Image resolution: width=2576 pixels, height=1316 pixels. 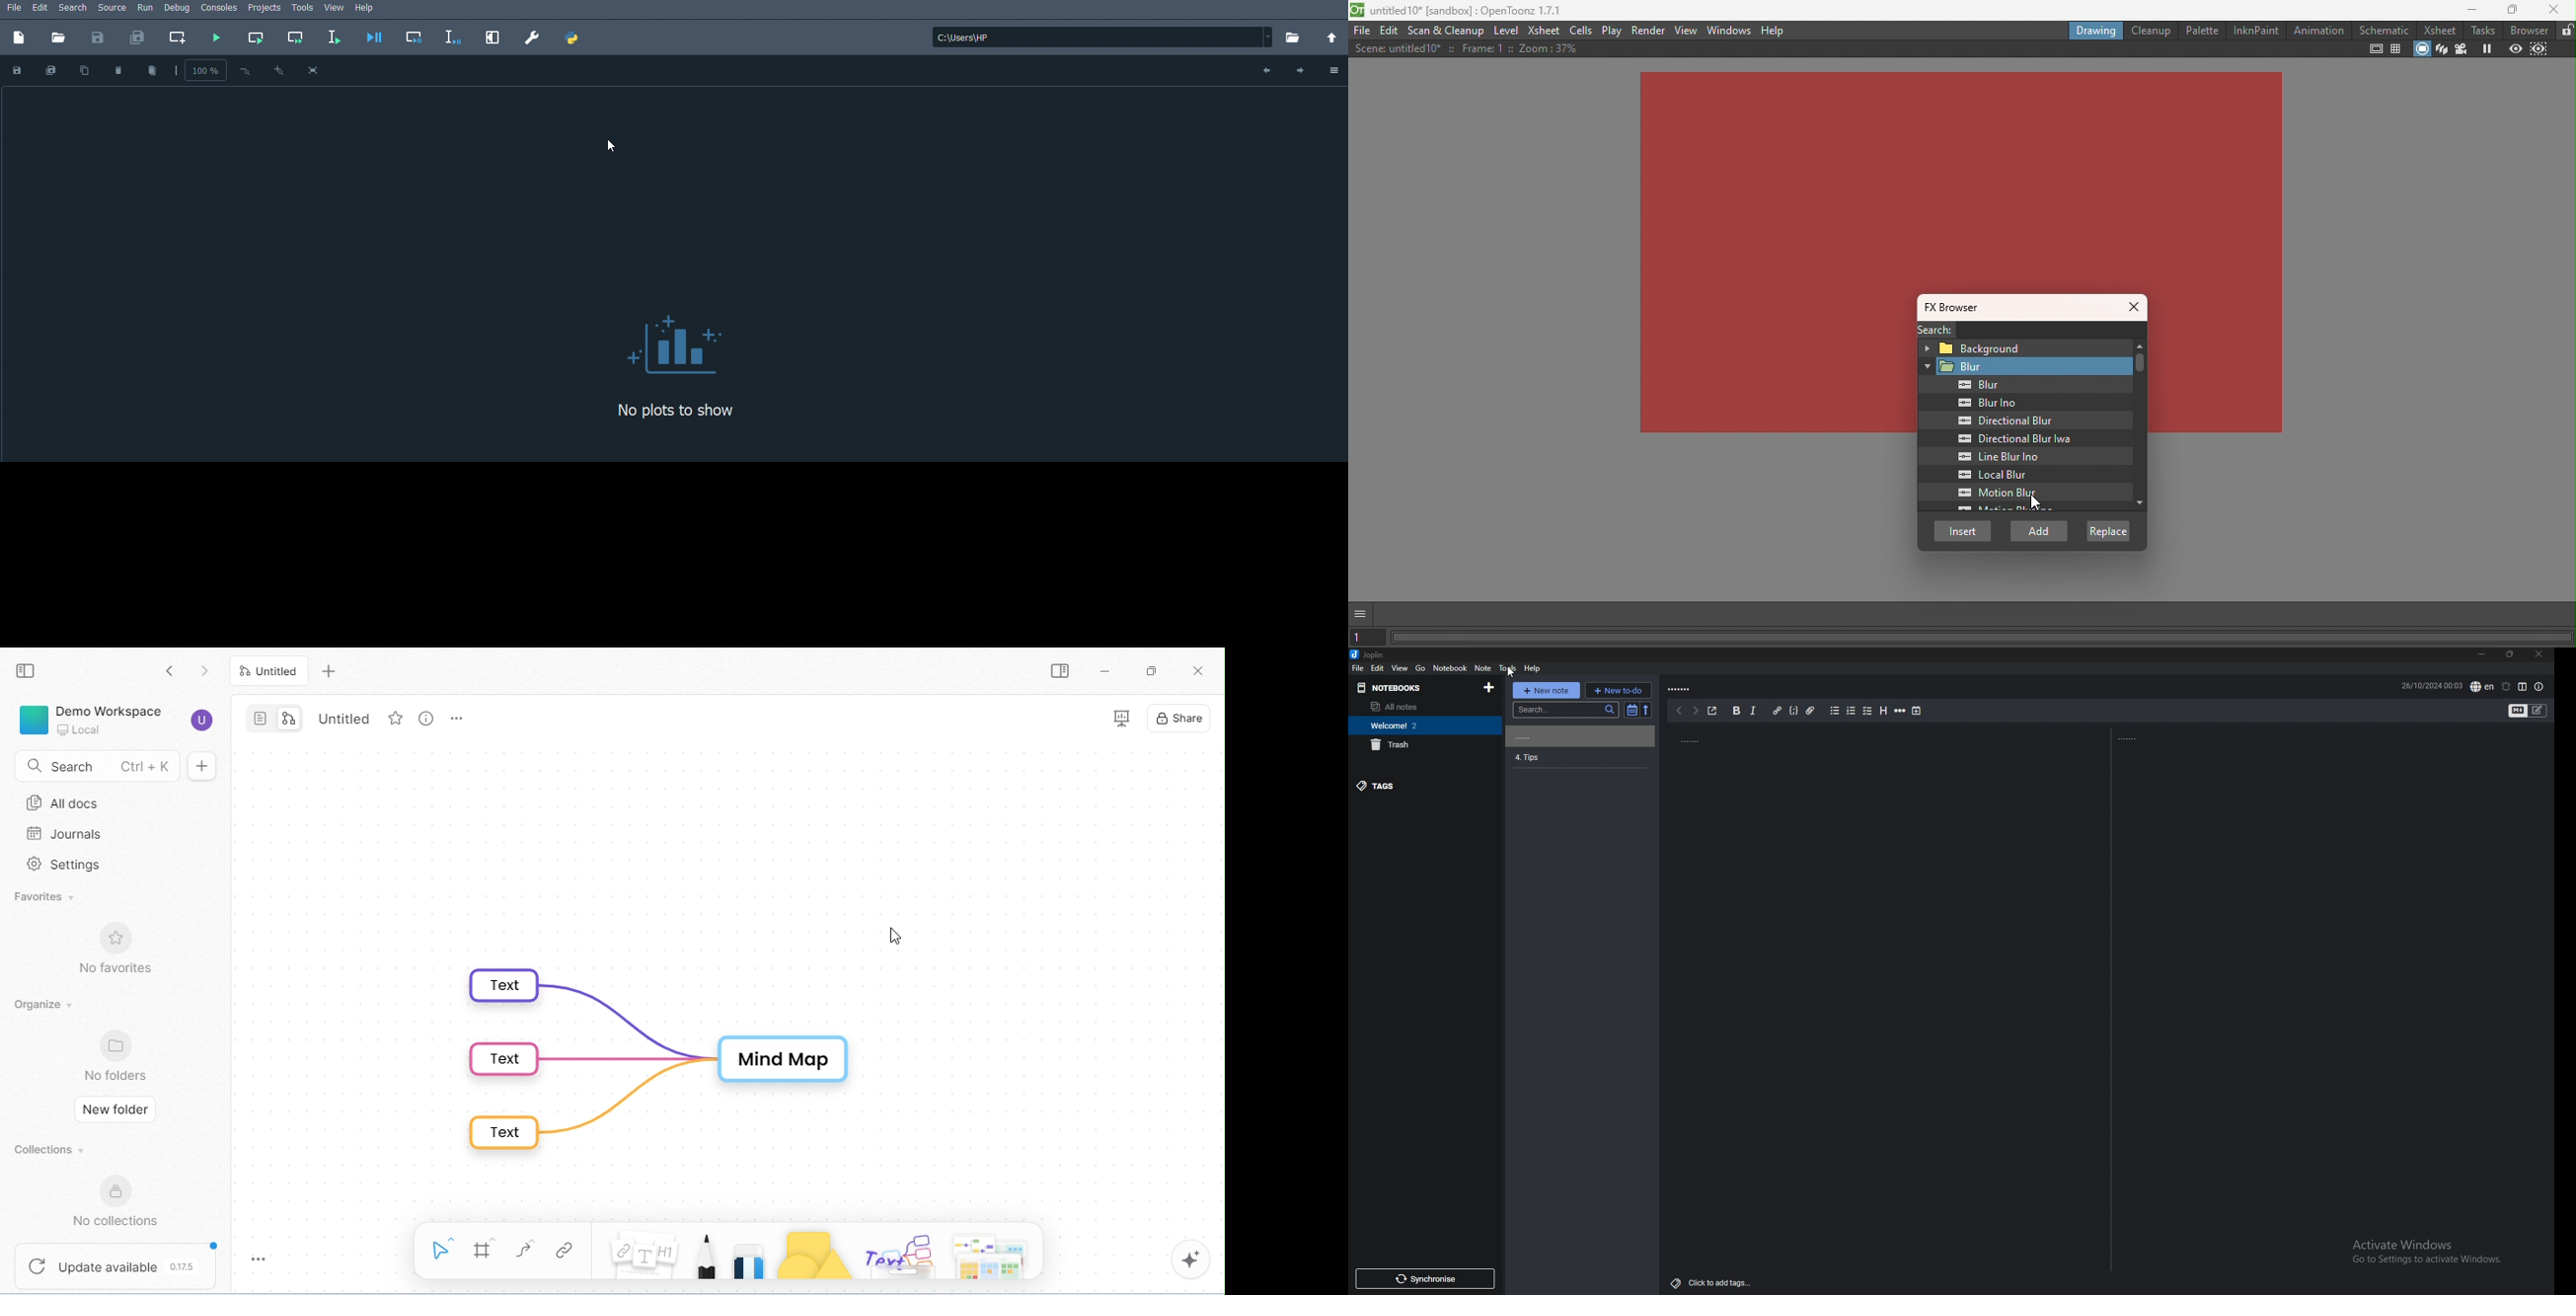 I want to click on add attachment, so click(x=1810, y=711).